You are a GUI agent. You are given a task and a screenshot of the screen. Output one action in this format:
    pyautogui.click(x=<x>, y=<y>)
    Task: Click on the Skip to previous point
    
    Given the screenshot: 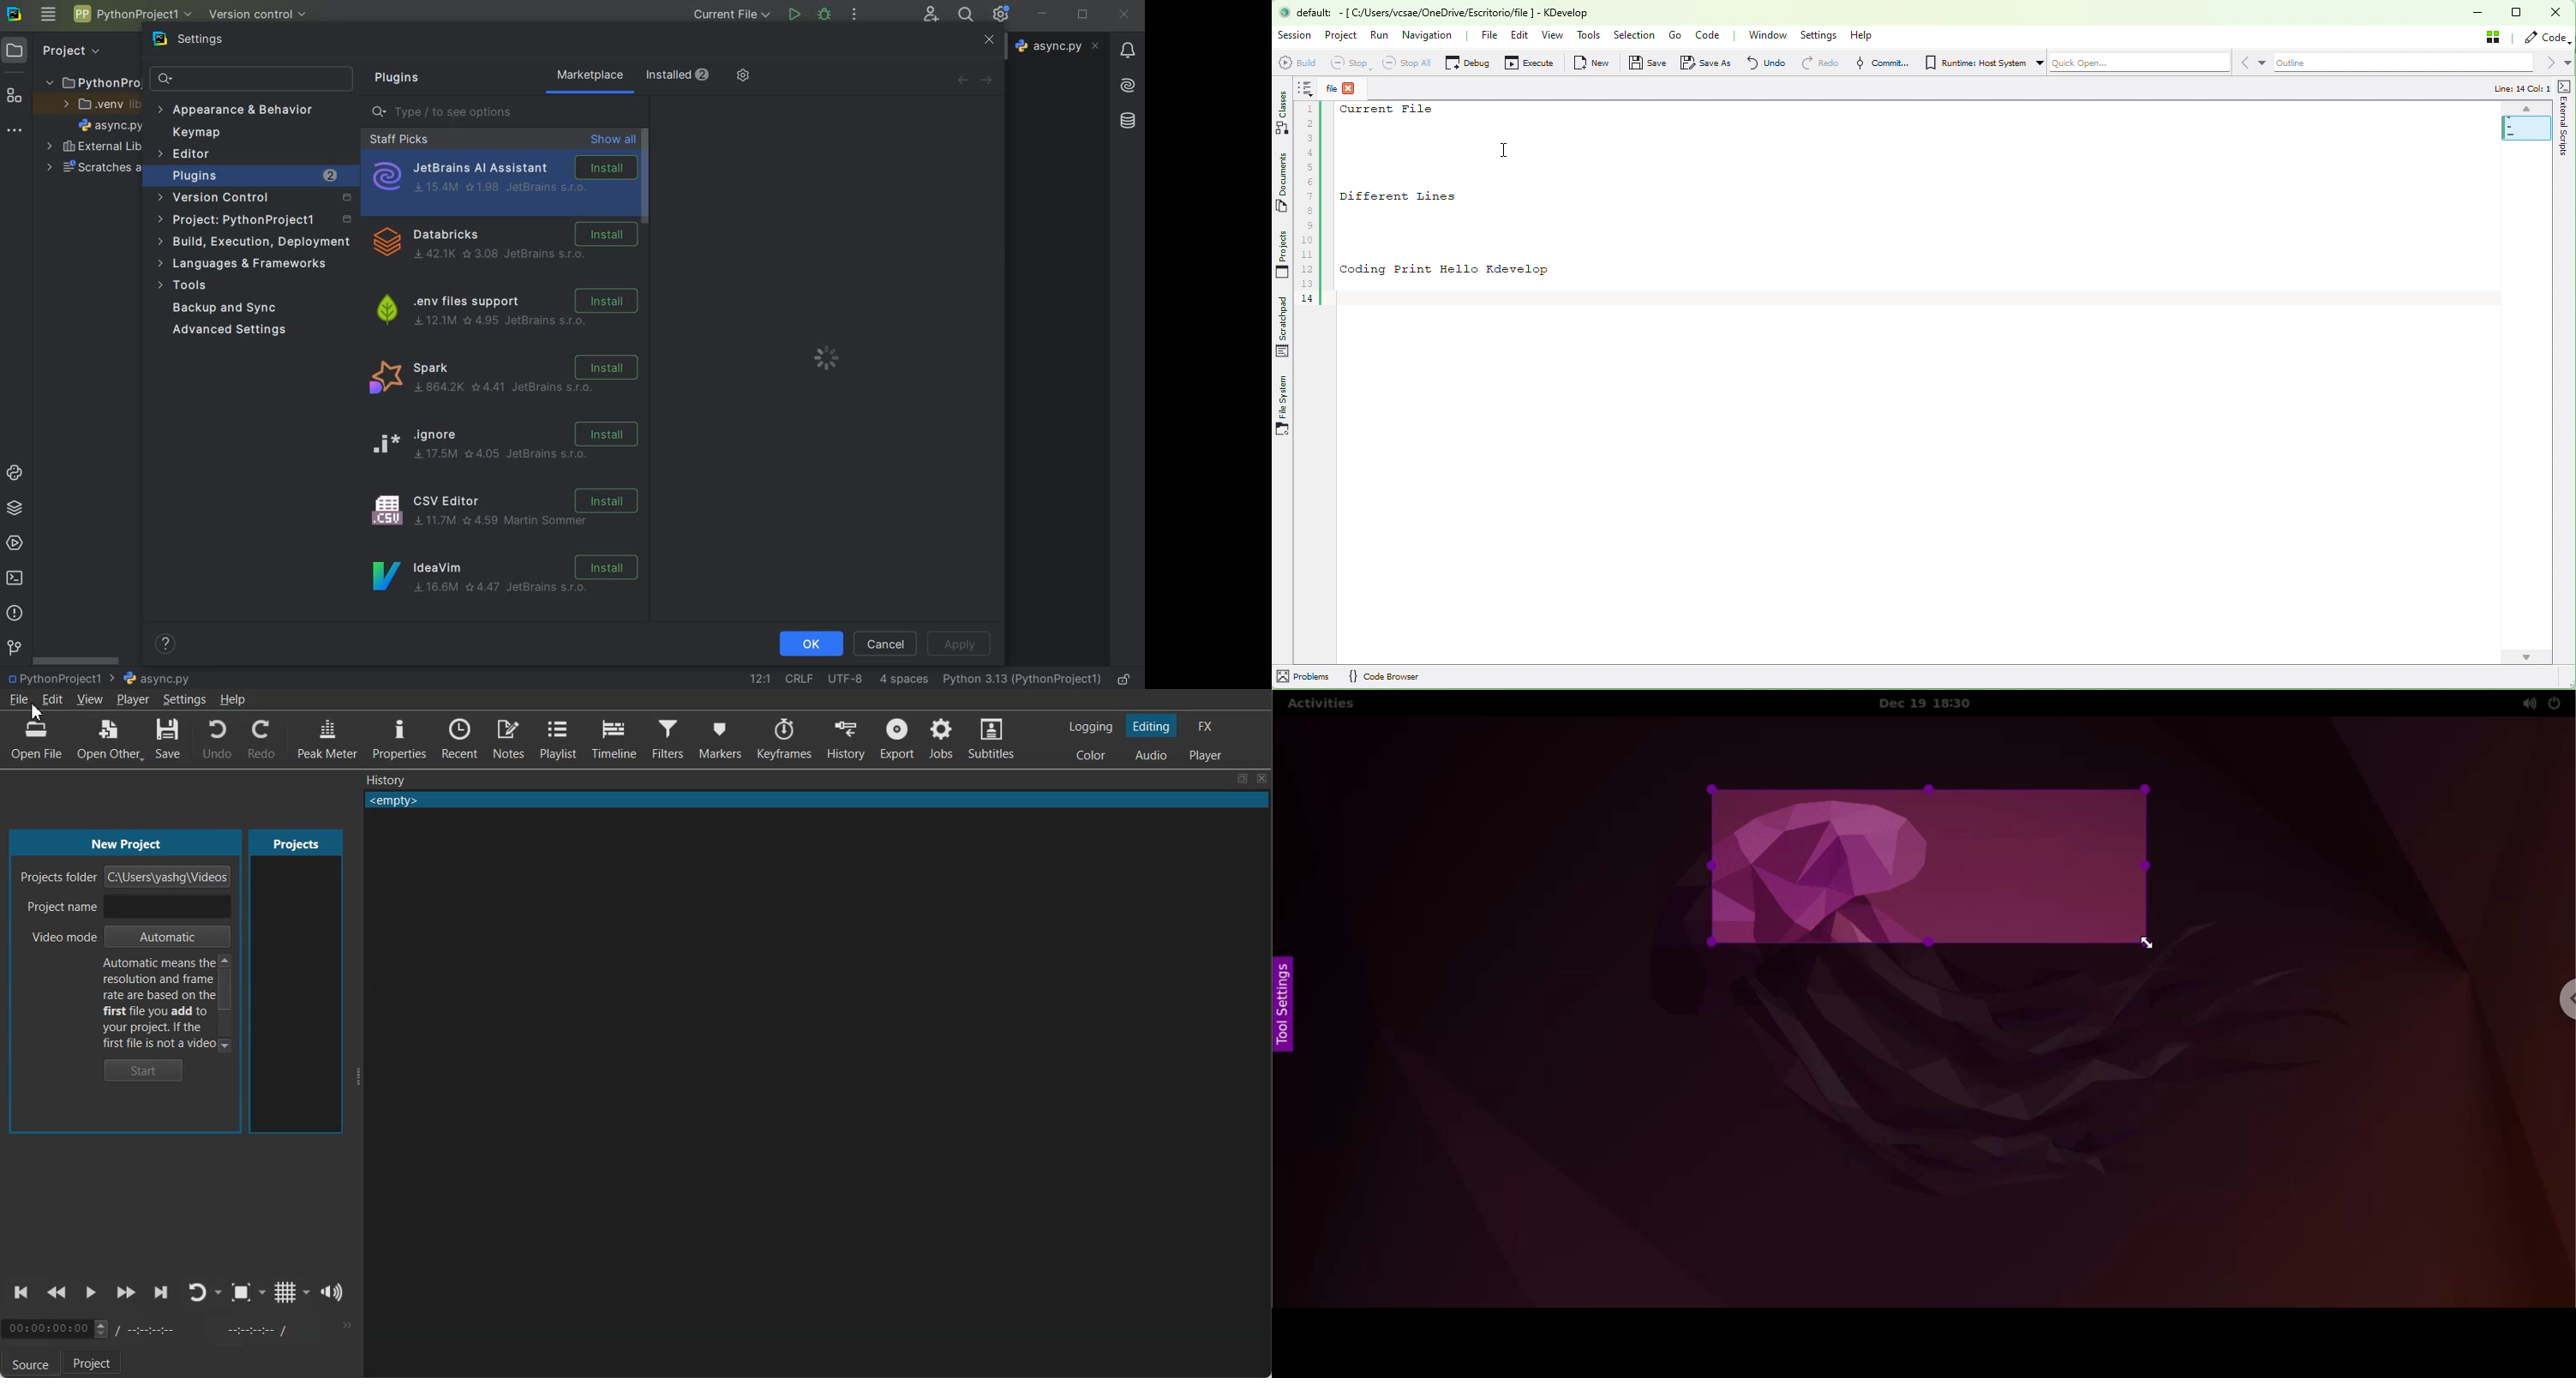 What is the action you would take?
    pyautogui.click(x=22, y=1292)
    